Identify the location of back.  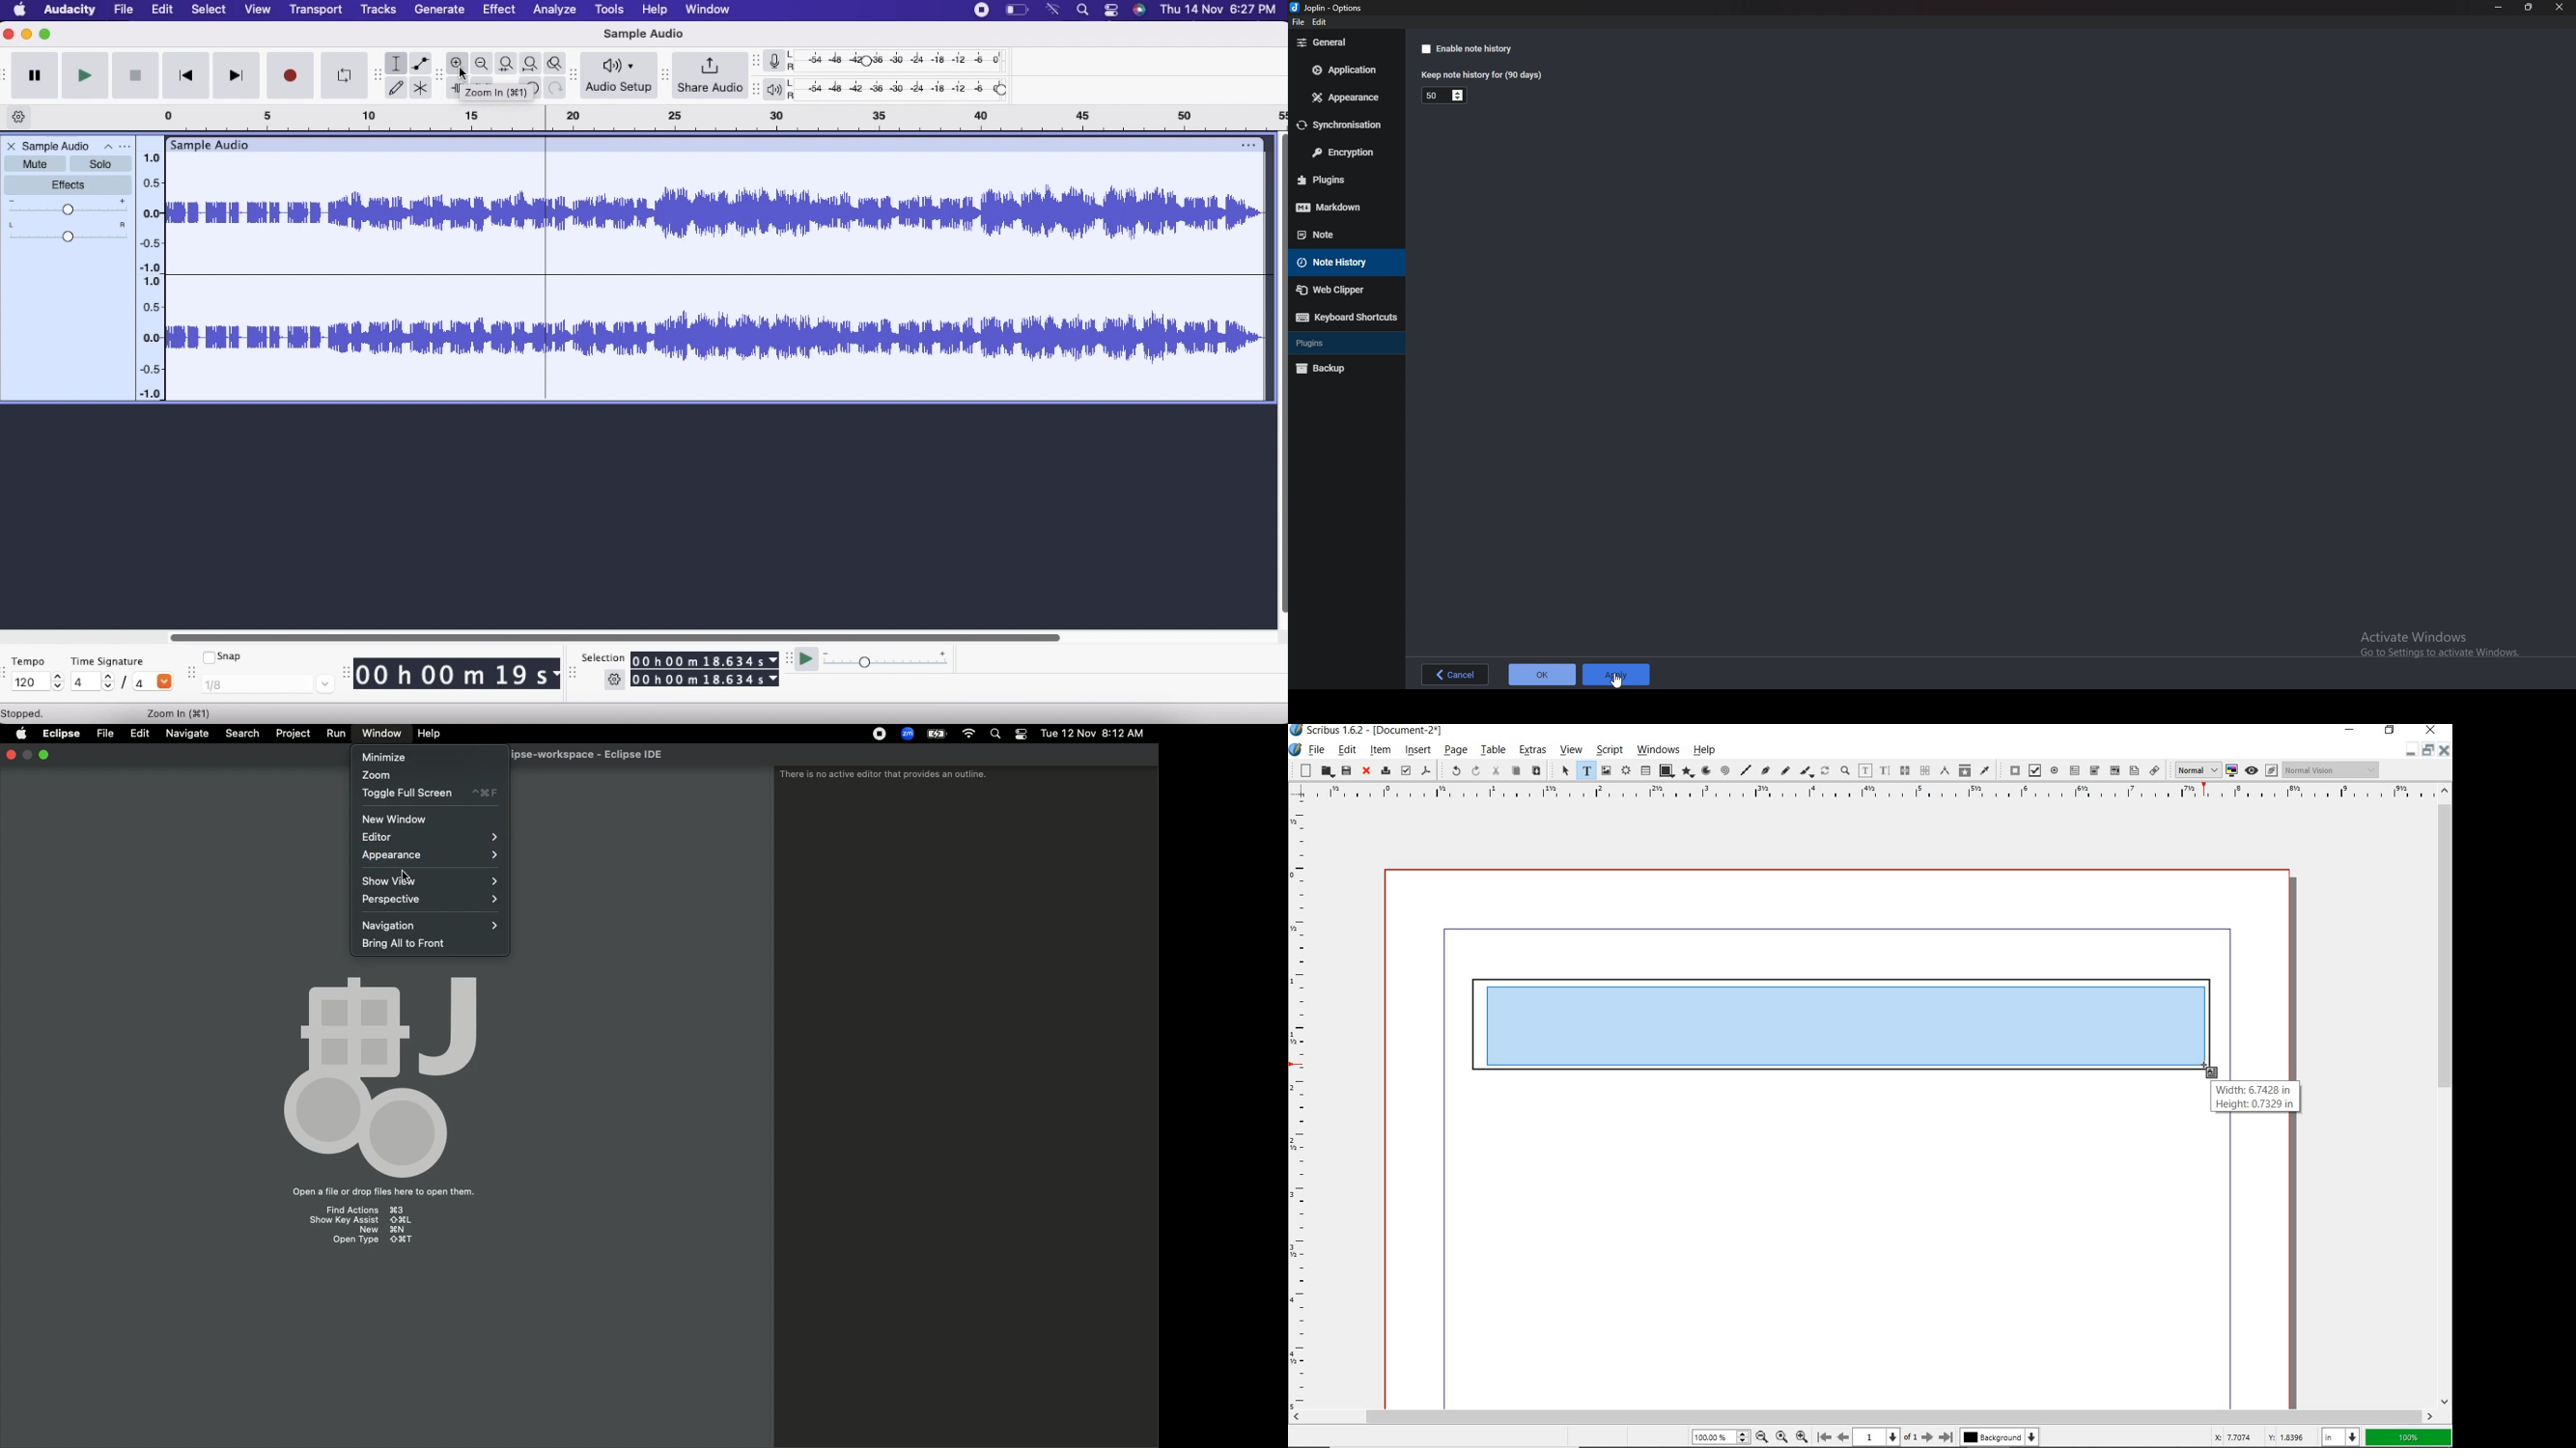
(1455, 675).